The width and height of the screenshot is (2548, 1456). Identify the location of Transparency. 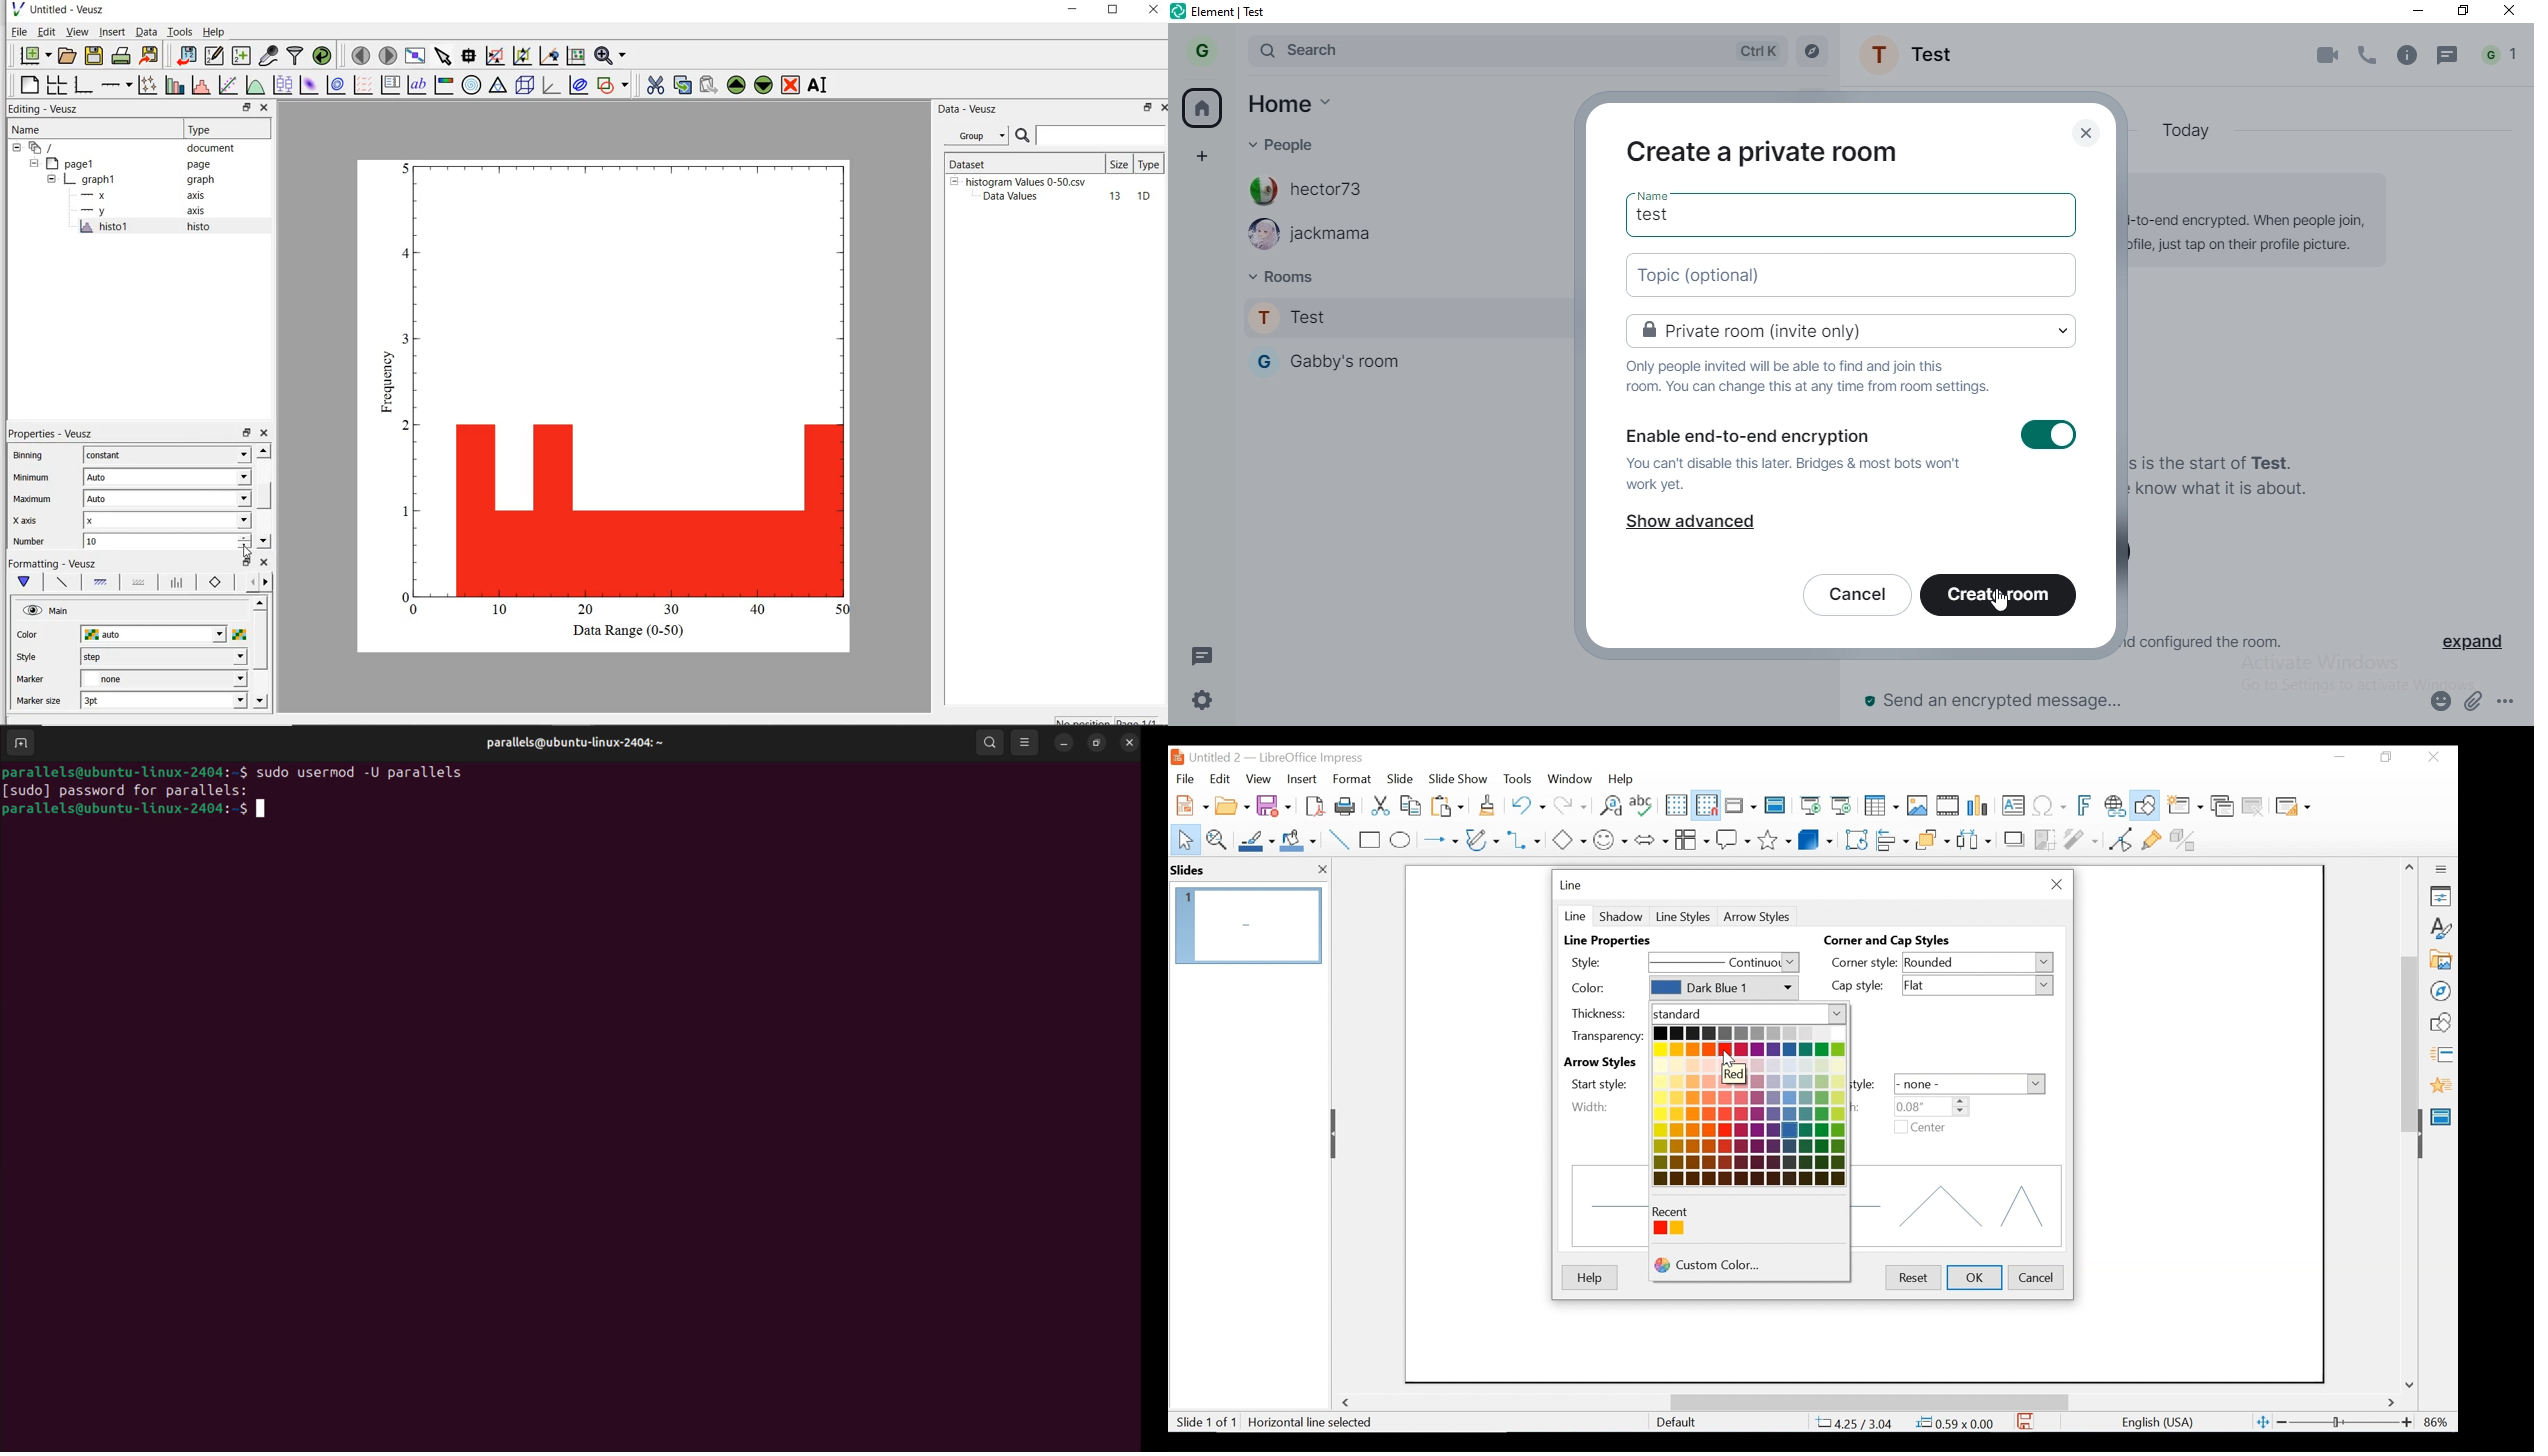
(1606, 1036).